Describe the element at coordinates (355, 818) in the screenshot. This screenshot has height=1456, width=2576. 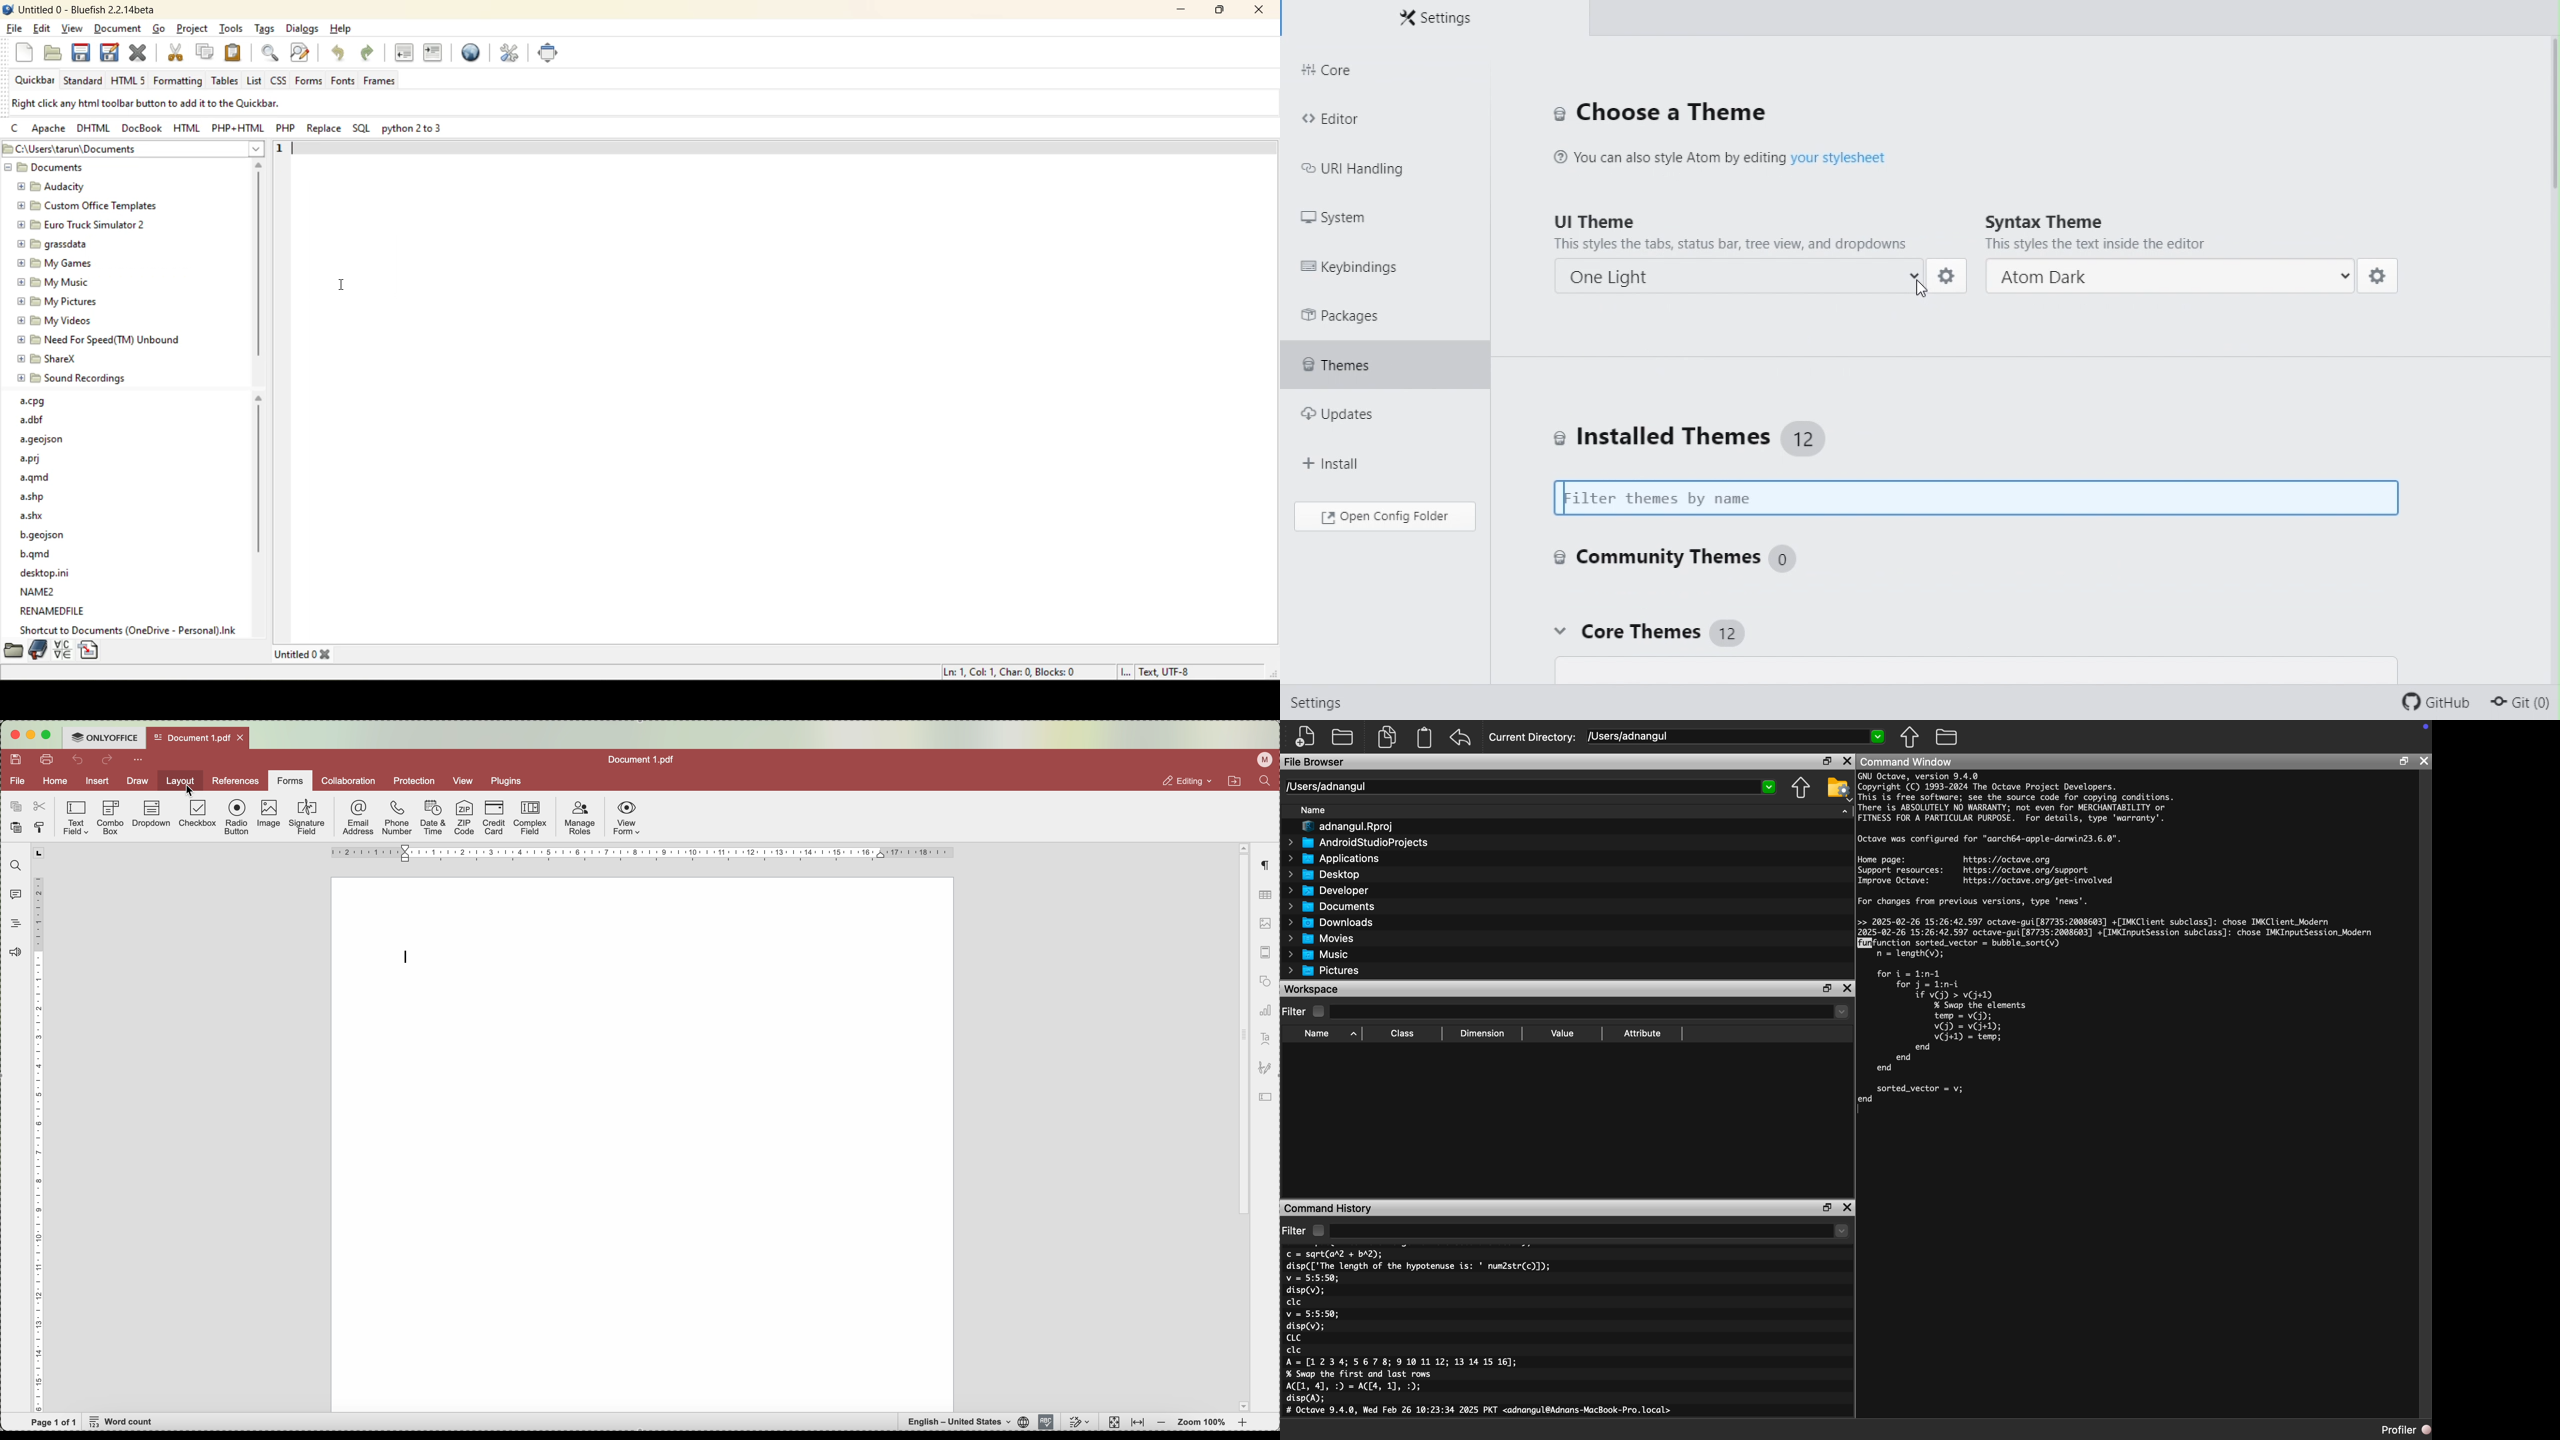
I see `email address` at that location.